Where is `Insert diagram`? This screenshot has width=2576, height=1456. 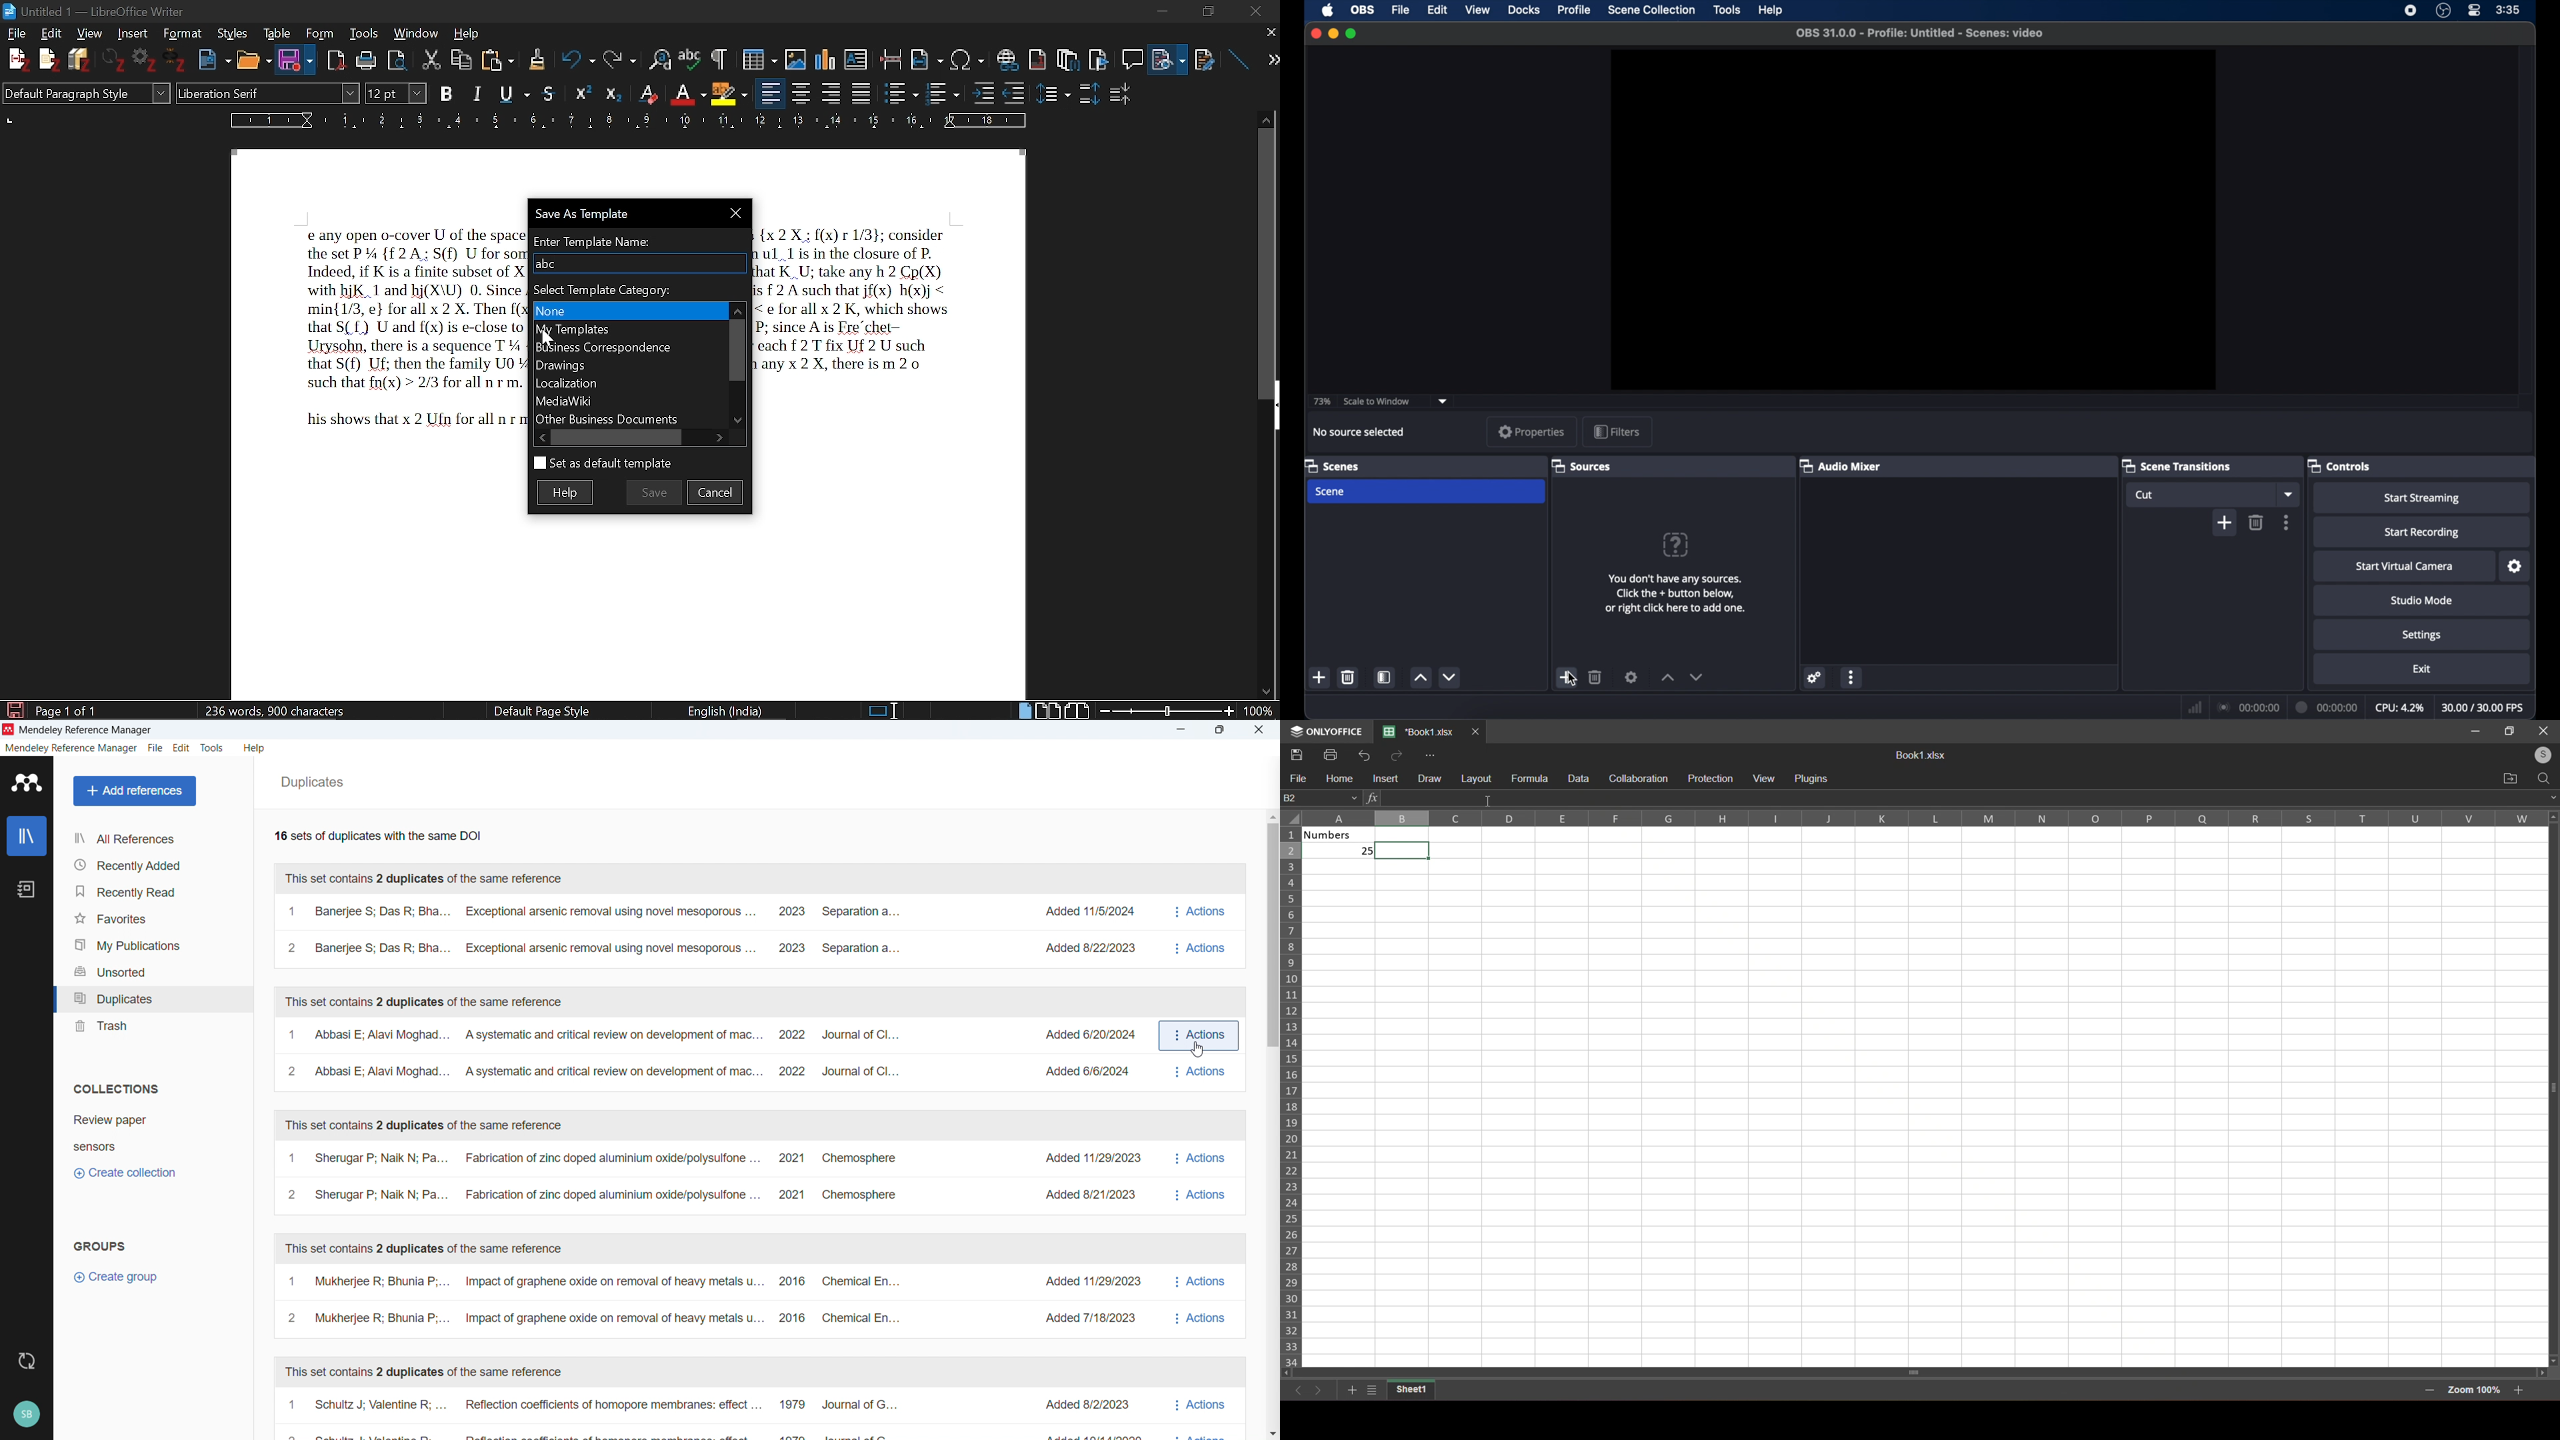
Insert diagram is located at coordinates (825, 56).